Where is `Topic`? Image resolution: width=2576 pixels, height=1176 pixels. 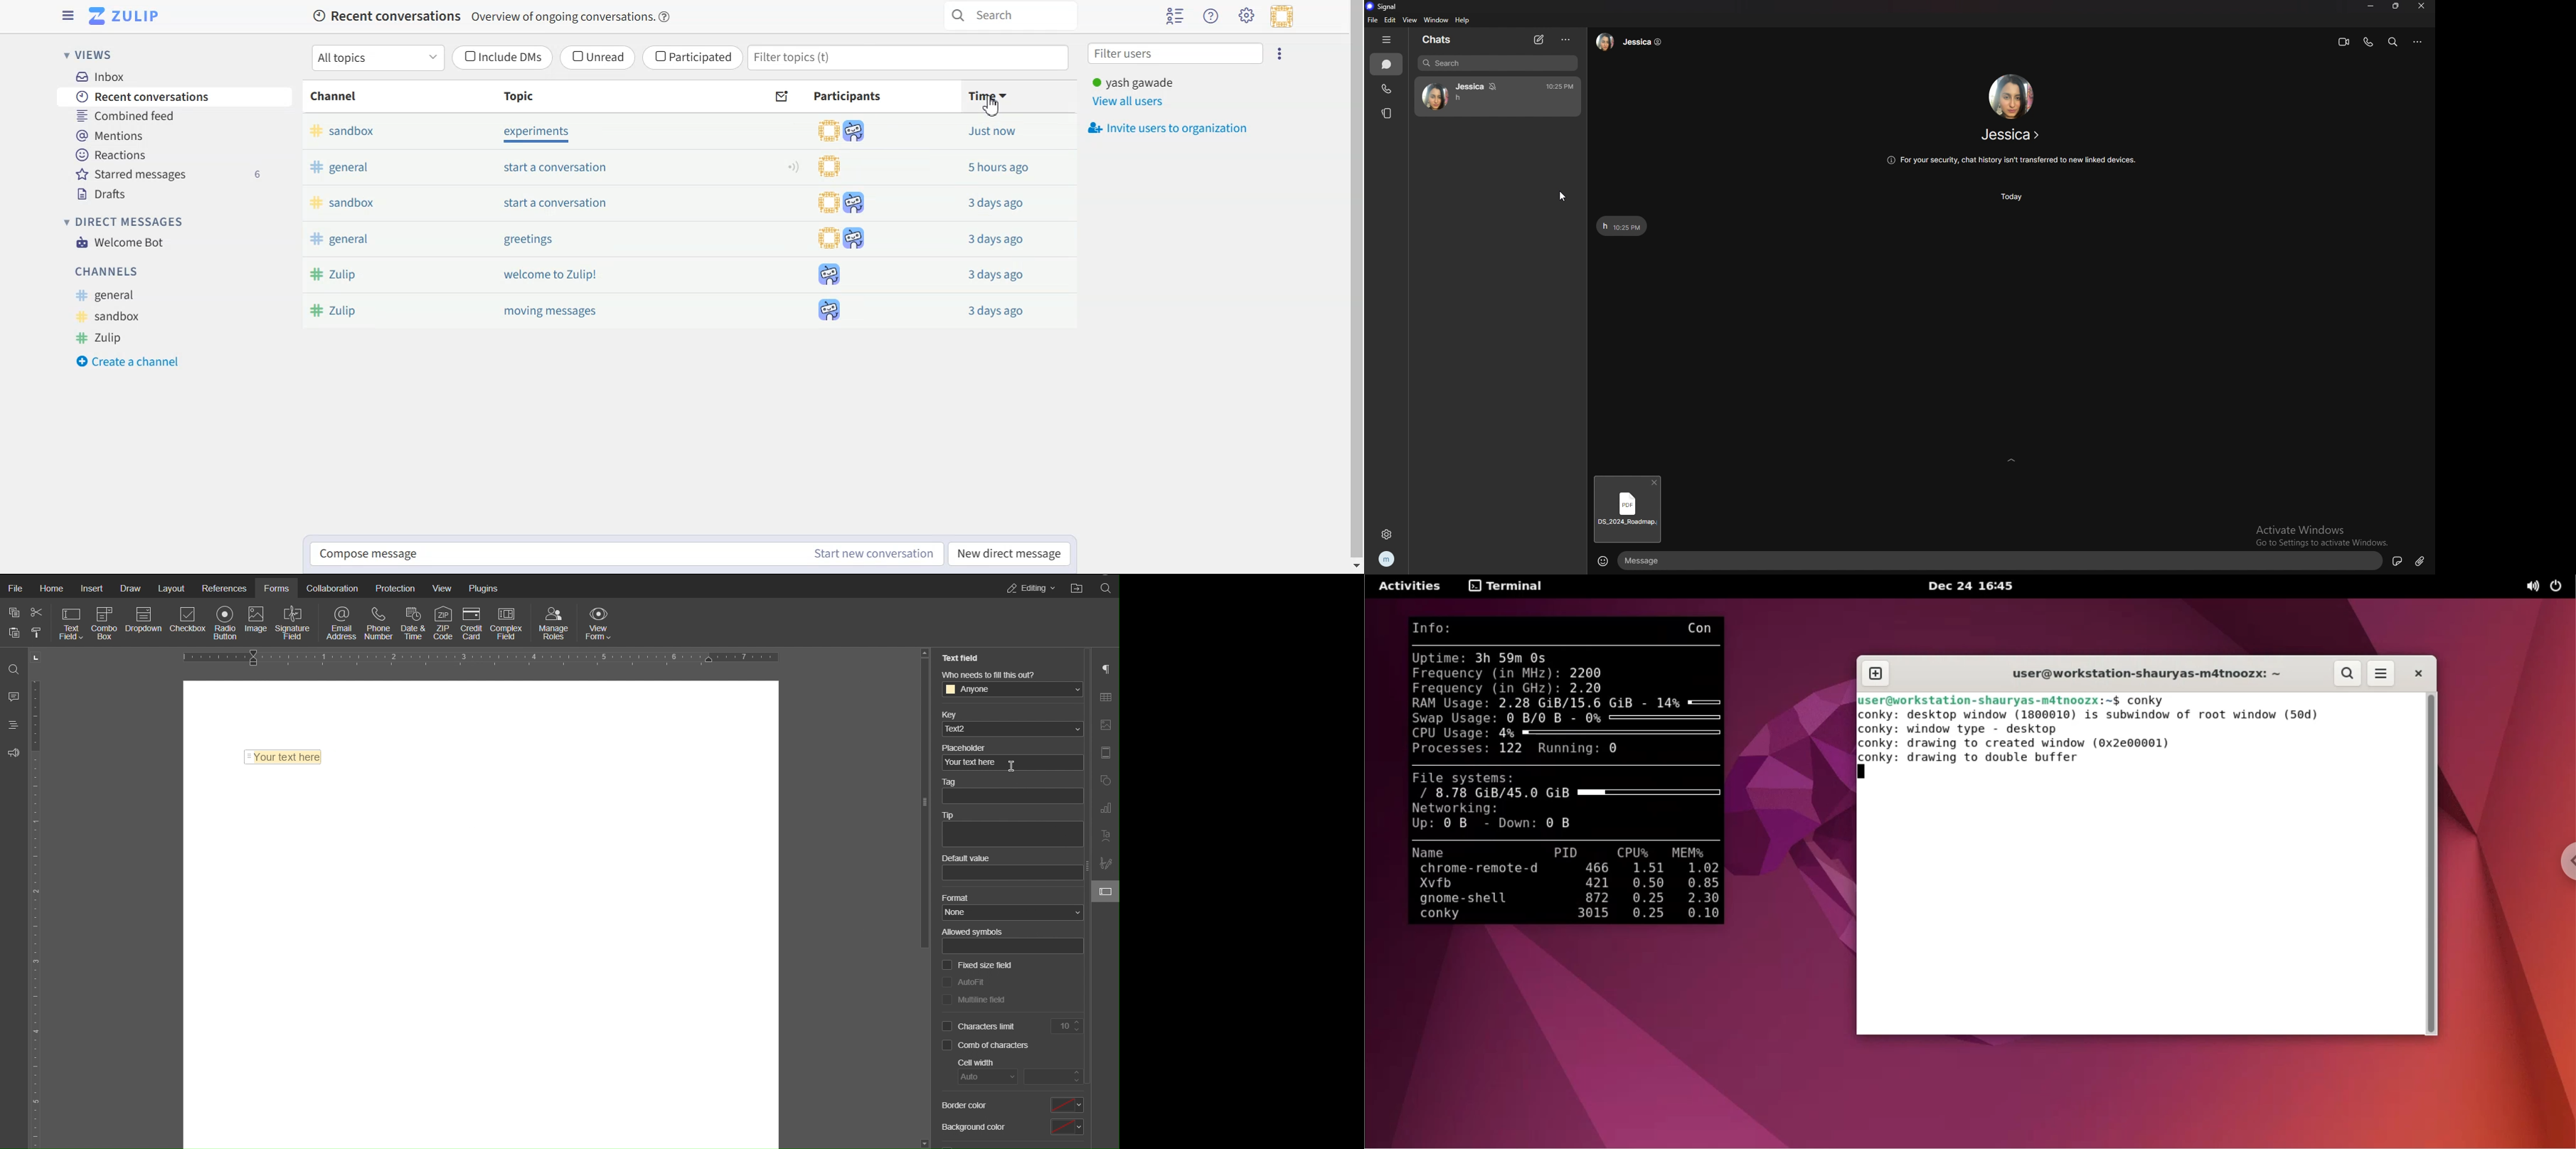 Topic is located at coordinates (540, 97).